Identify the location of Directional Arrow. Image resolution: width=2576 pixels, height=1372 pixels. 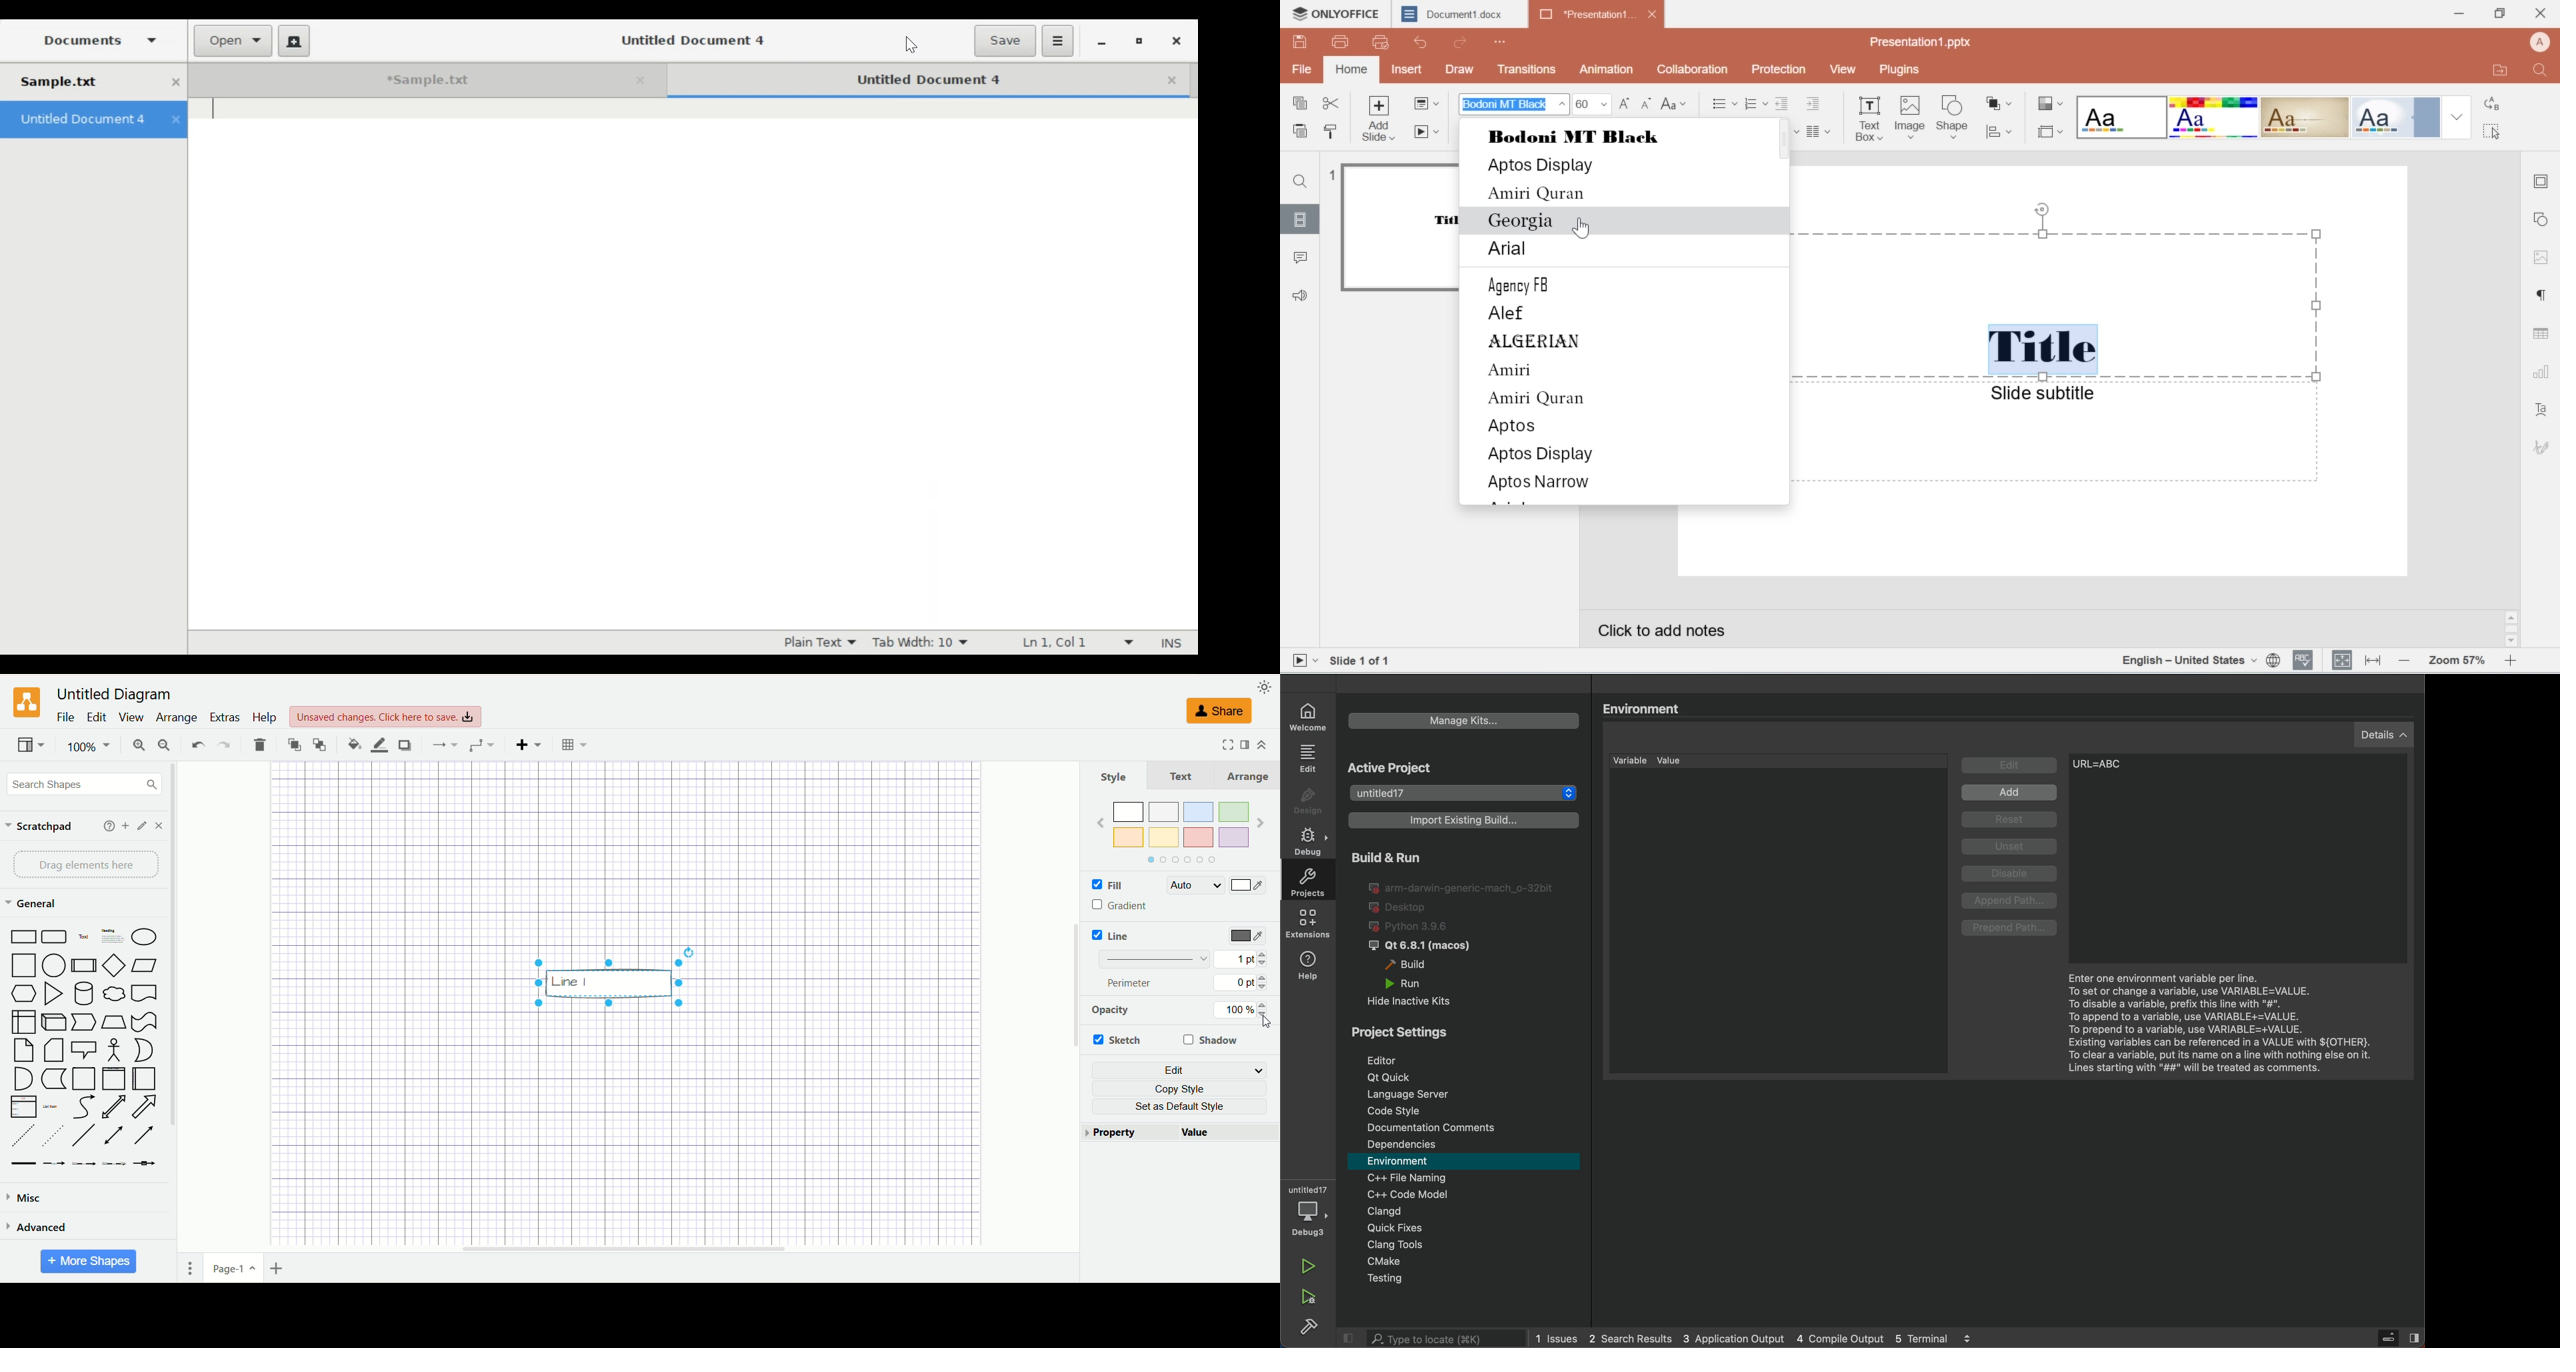
(143, 1136).